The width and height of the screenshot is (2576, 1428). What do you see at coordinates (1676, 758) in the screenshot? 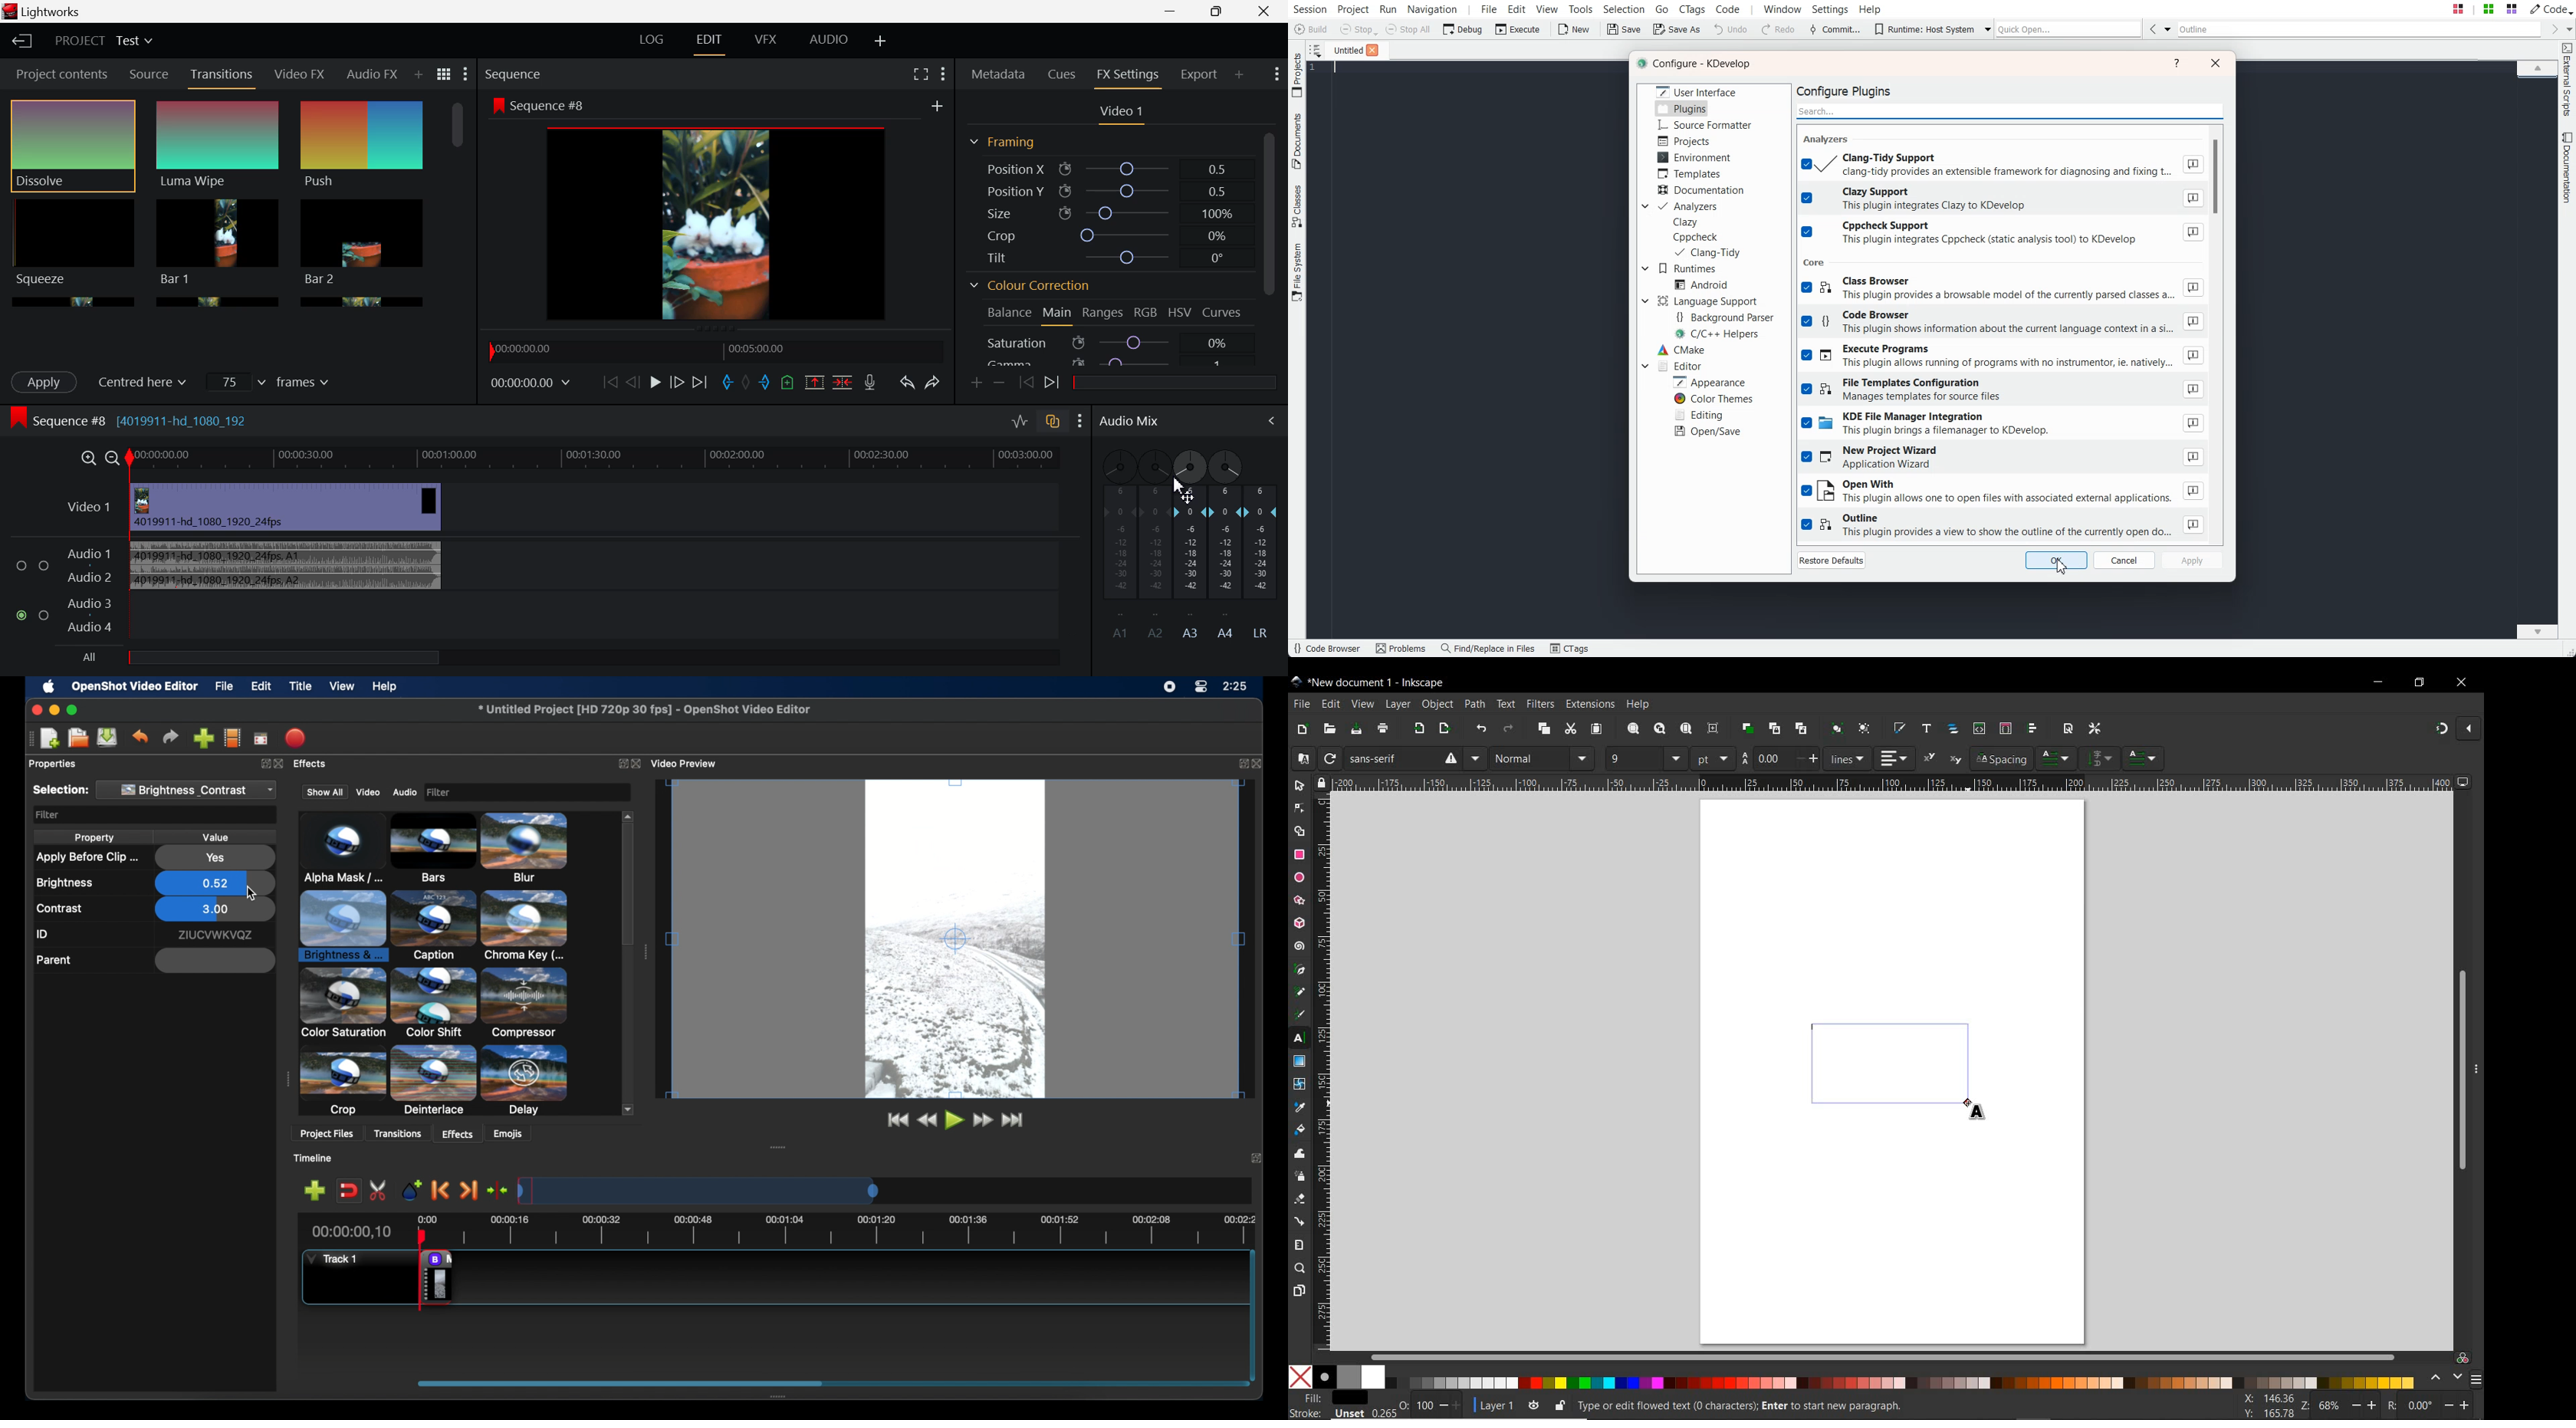
I see `size` at bounding box center [1676, 758].